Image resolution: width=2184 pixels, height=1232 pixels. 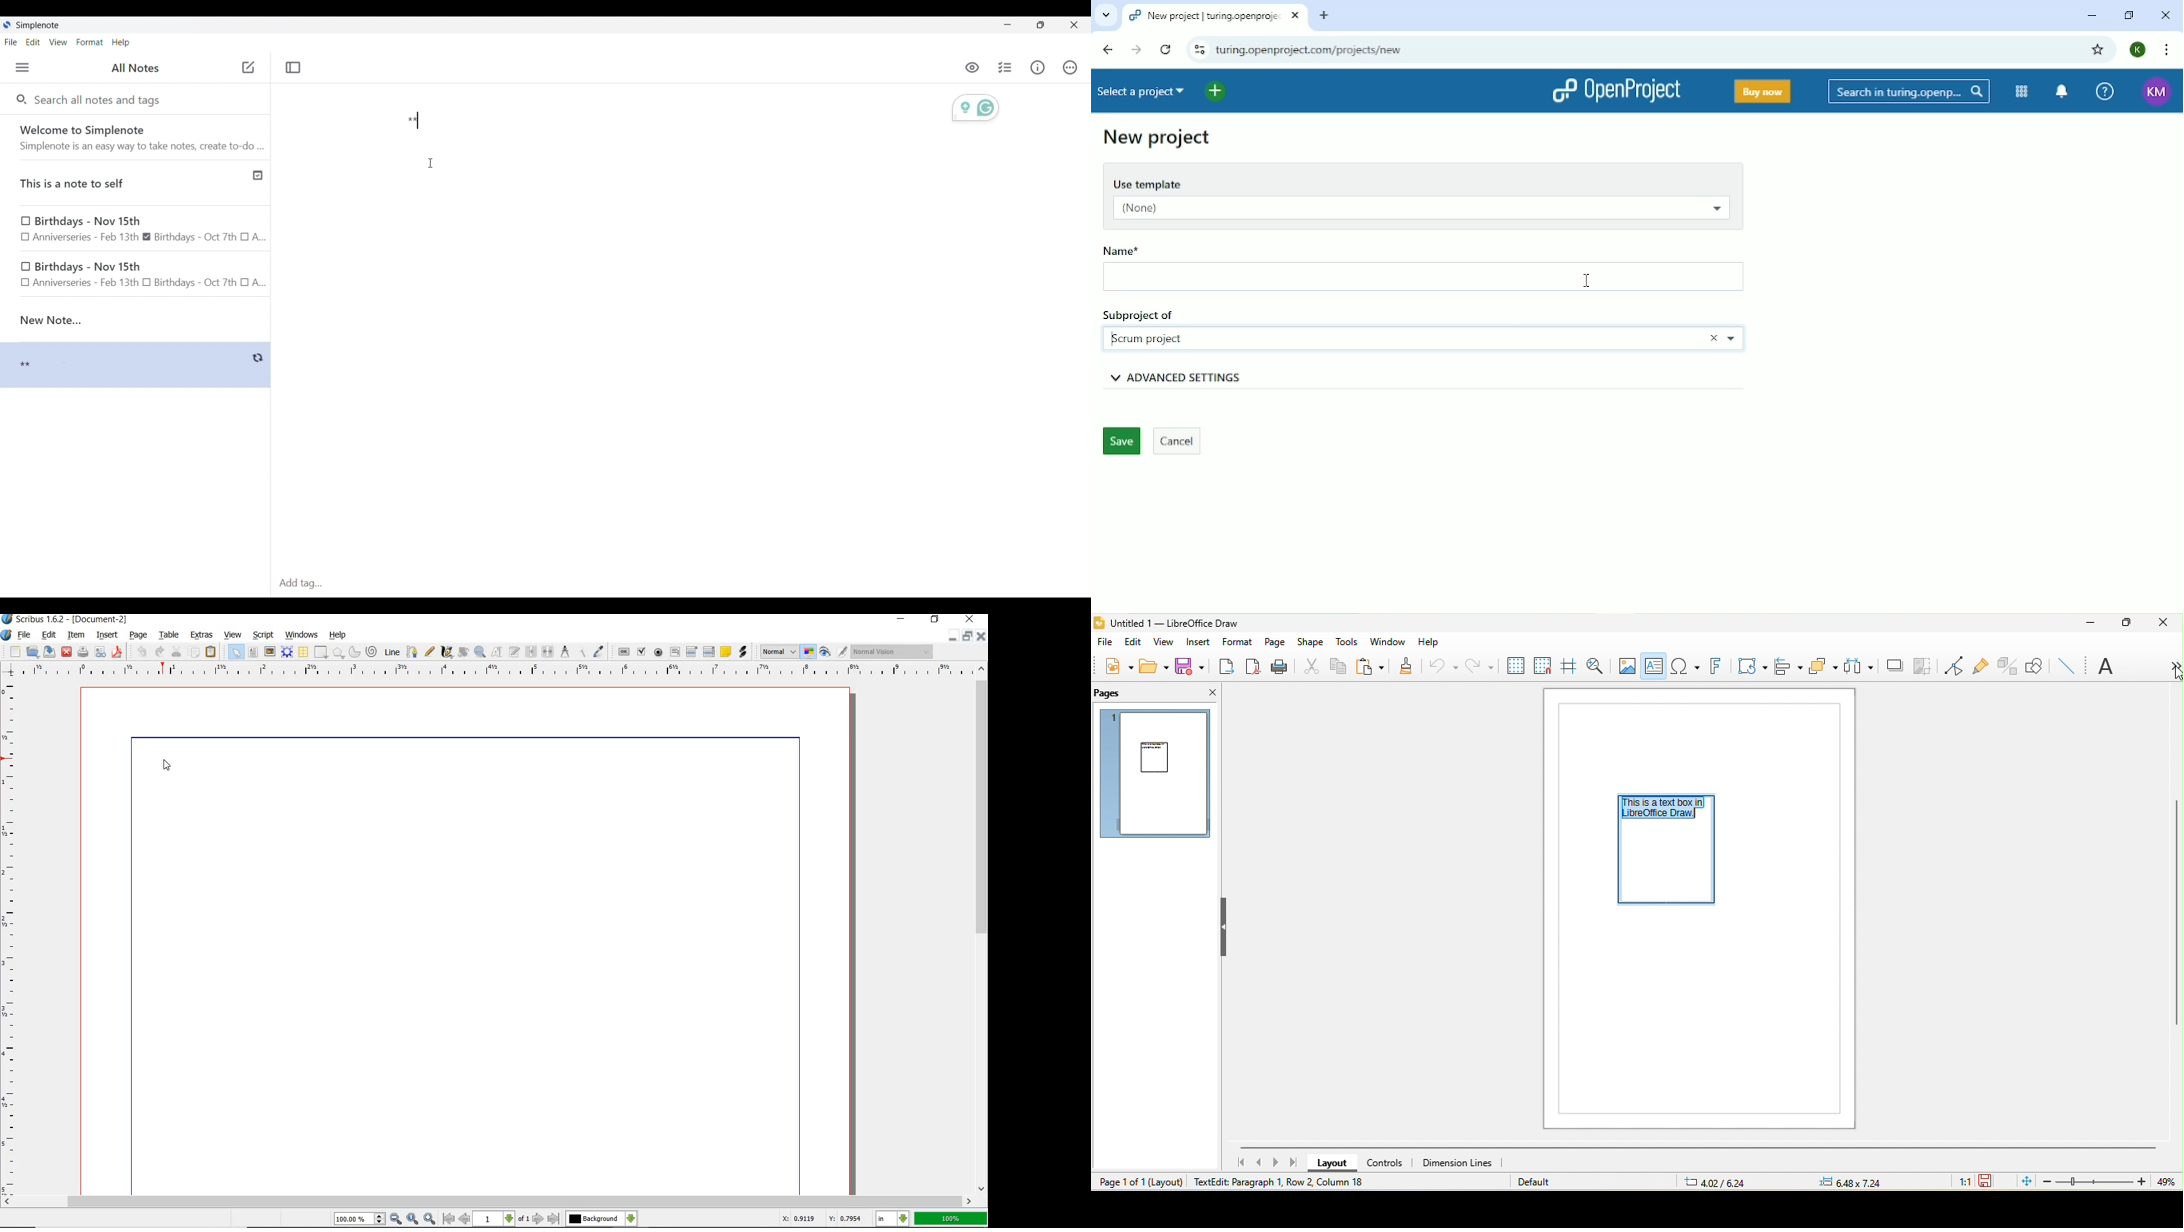 I want to click on Subproject of, so click(x=1168, y=313).